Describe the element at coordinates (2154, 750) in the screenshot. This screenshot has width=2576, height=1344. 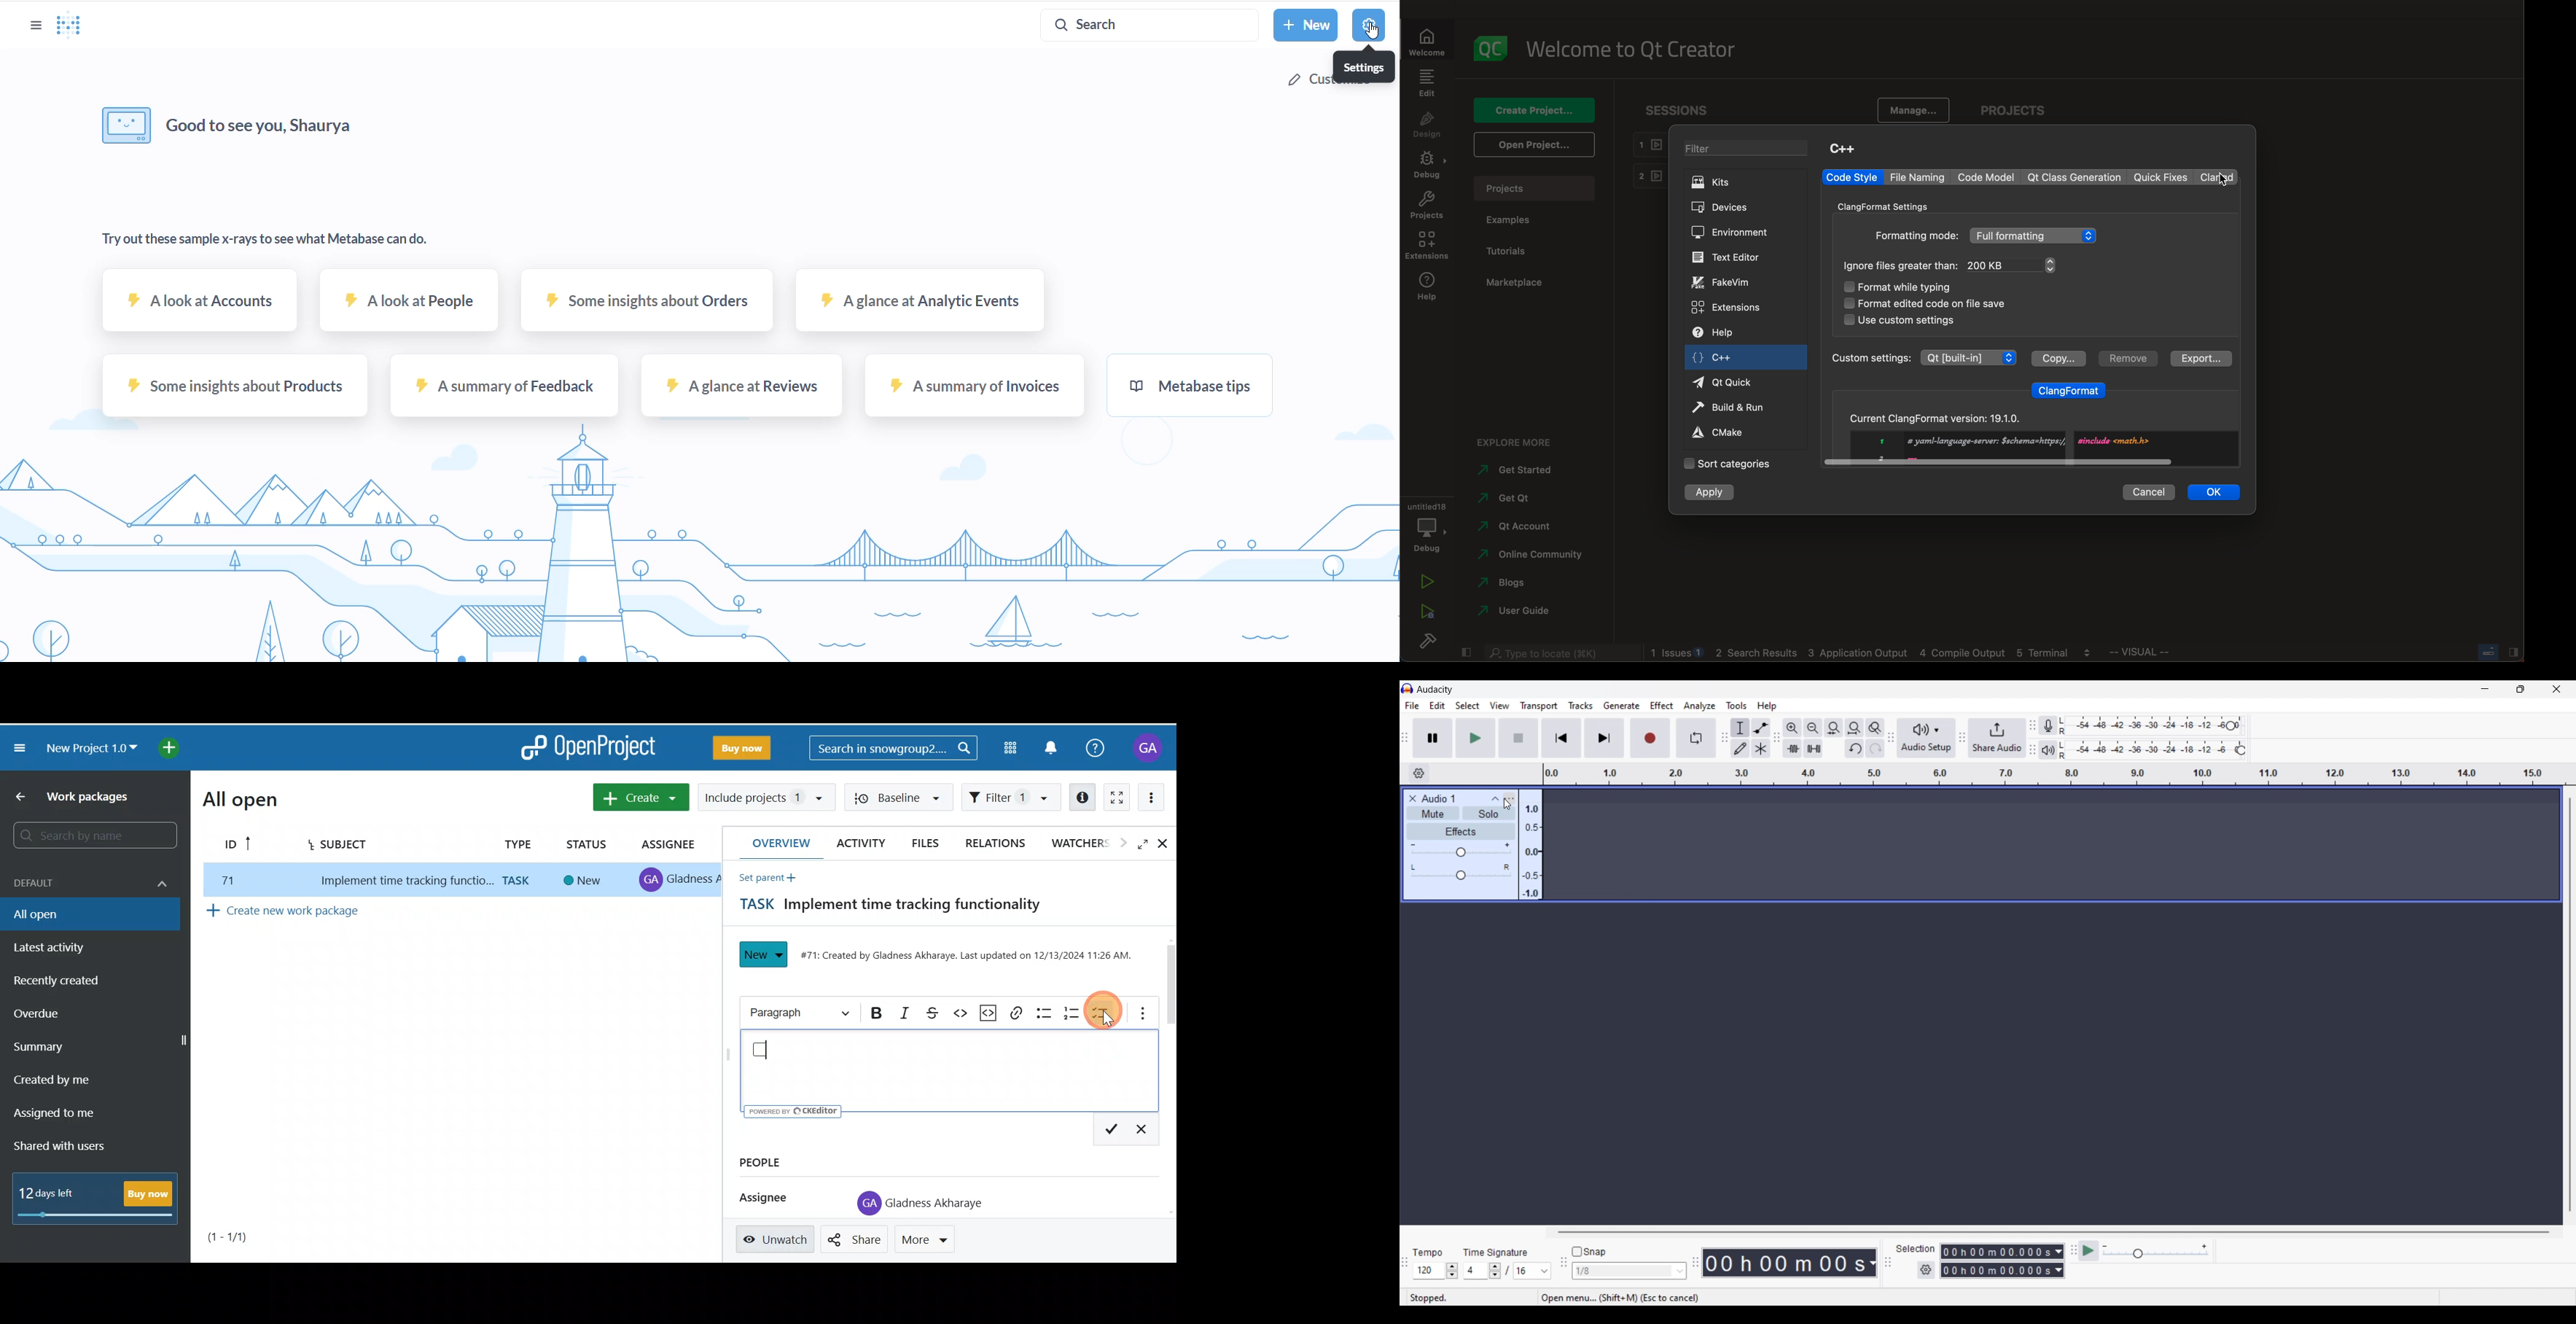
I see `Playback level` at that location.